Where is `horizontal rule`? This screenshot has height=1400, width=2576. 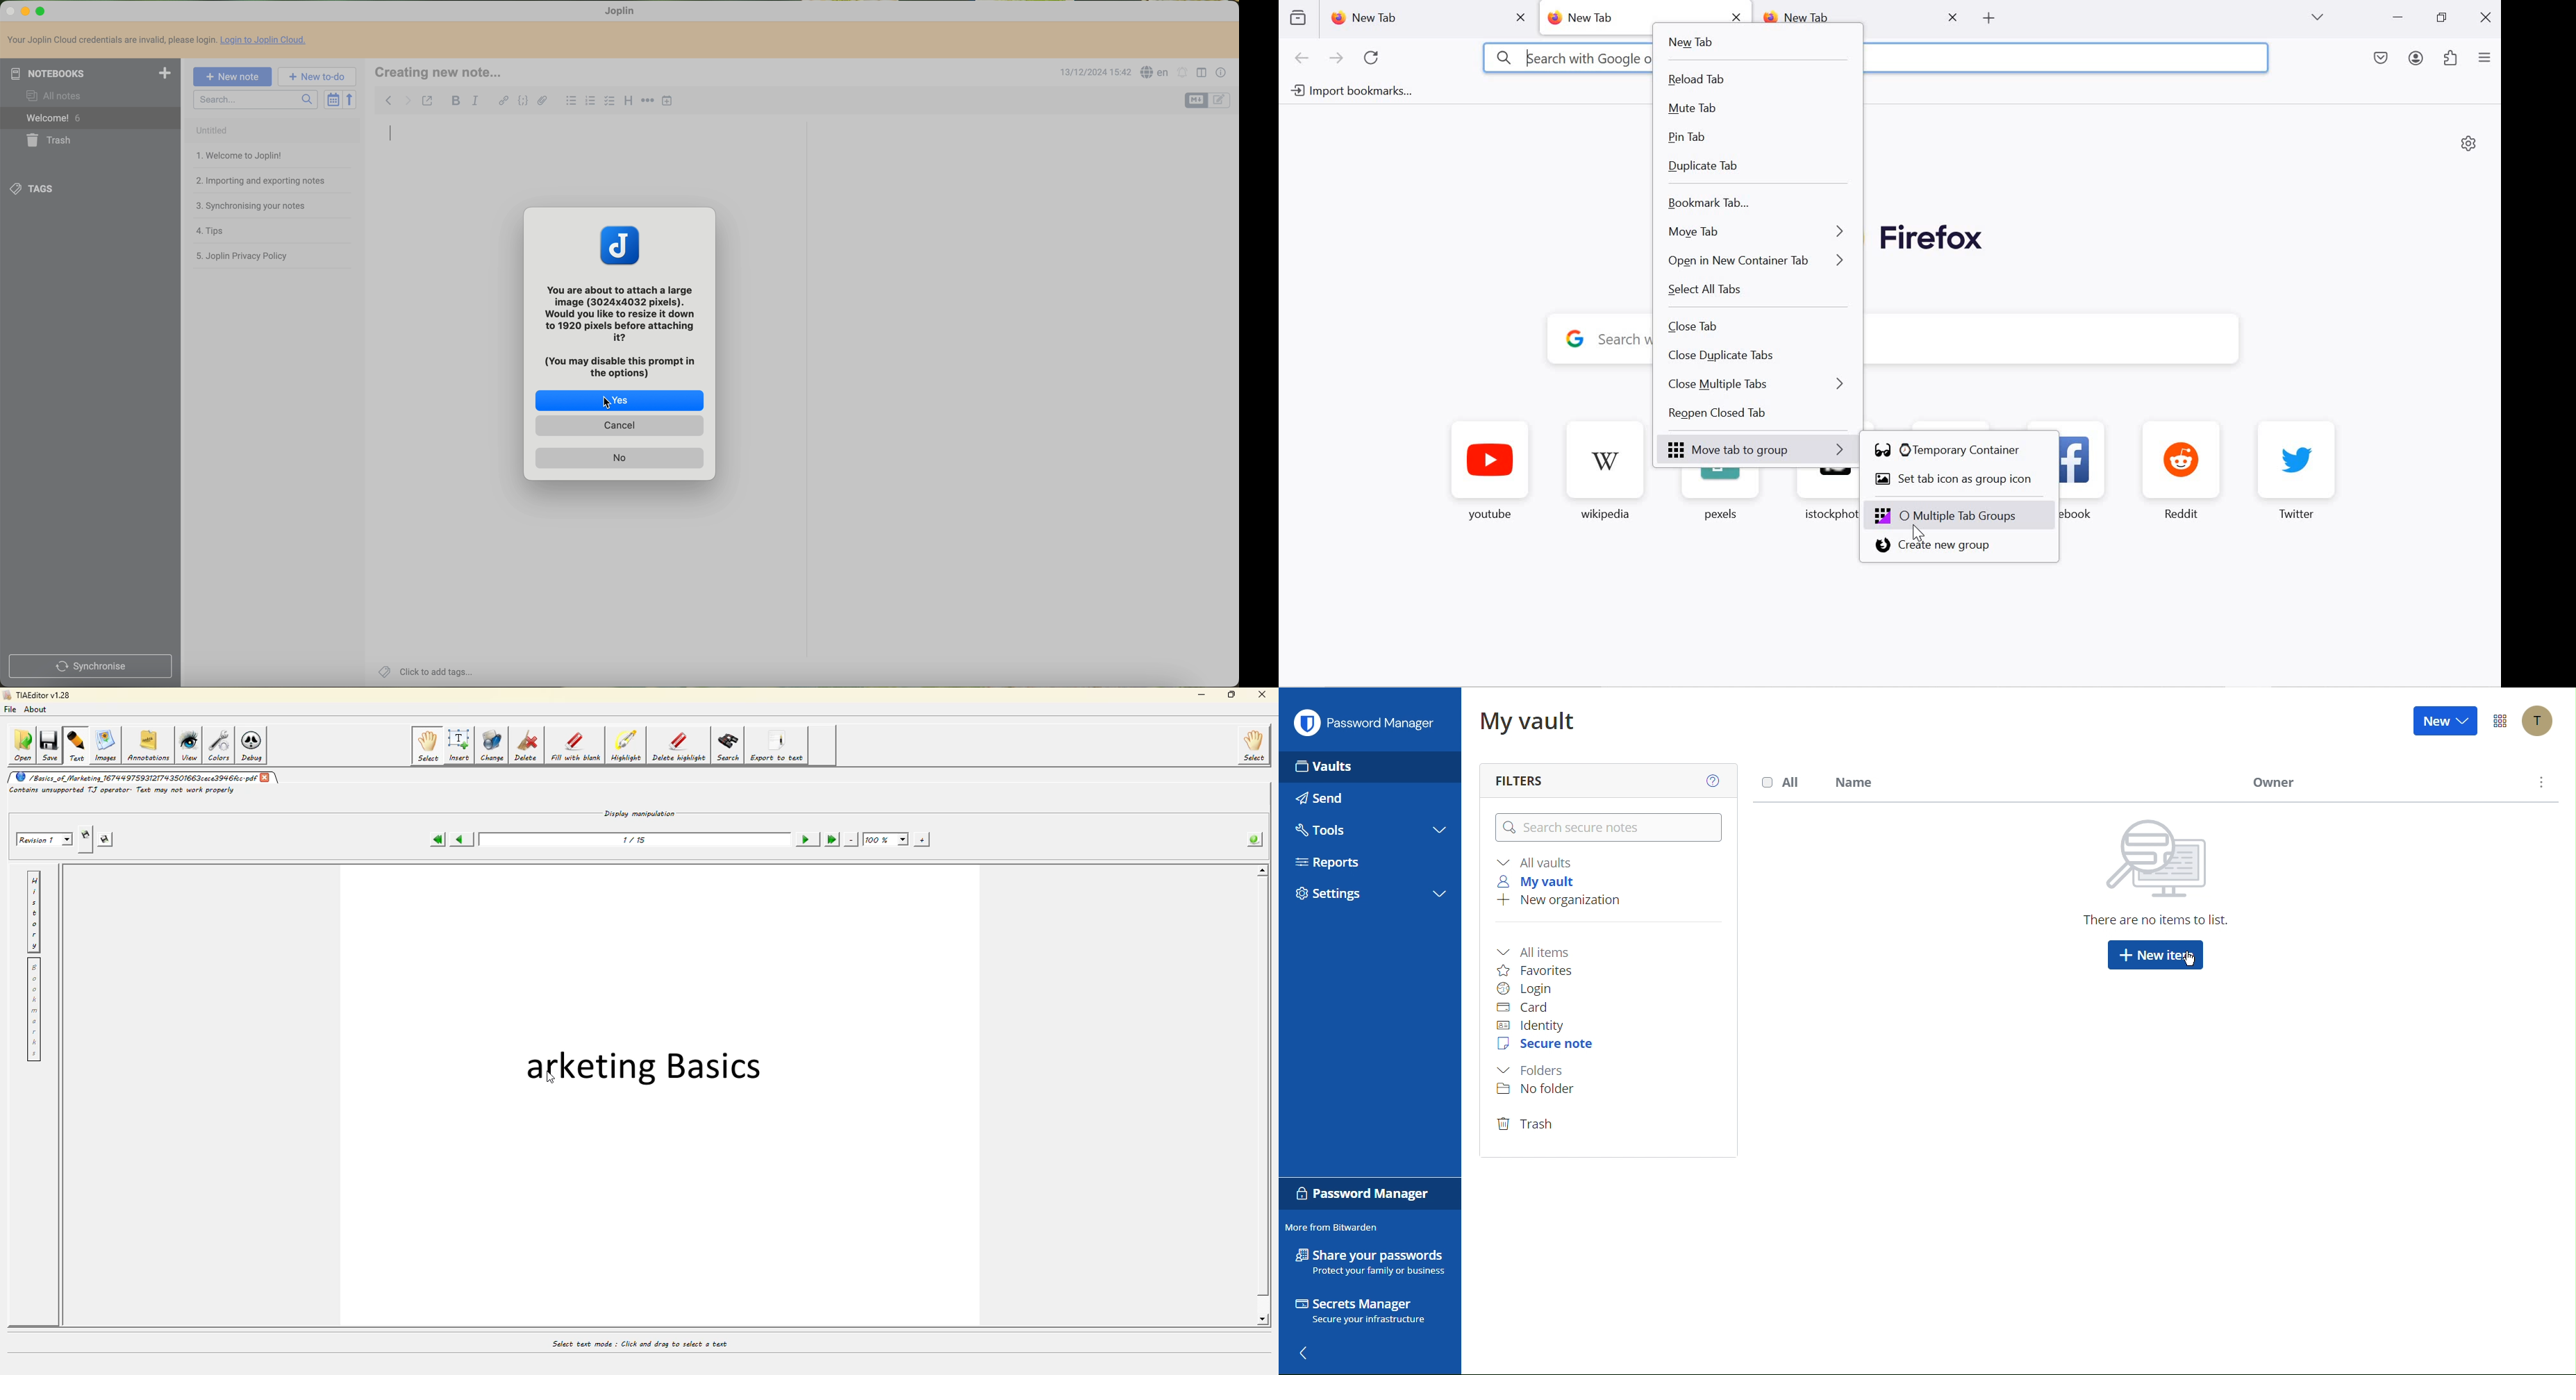
horizontal rule is located at coordinates (648, 101).